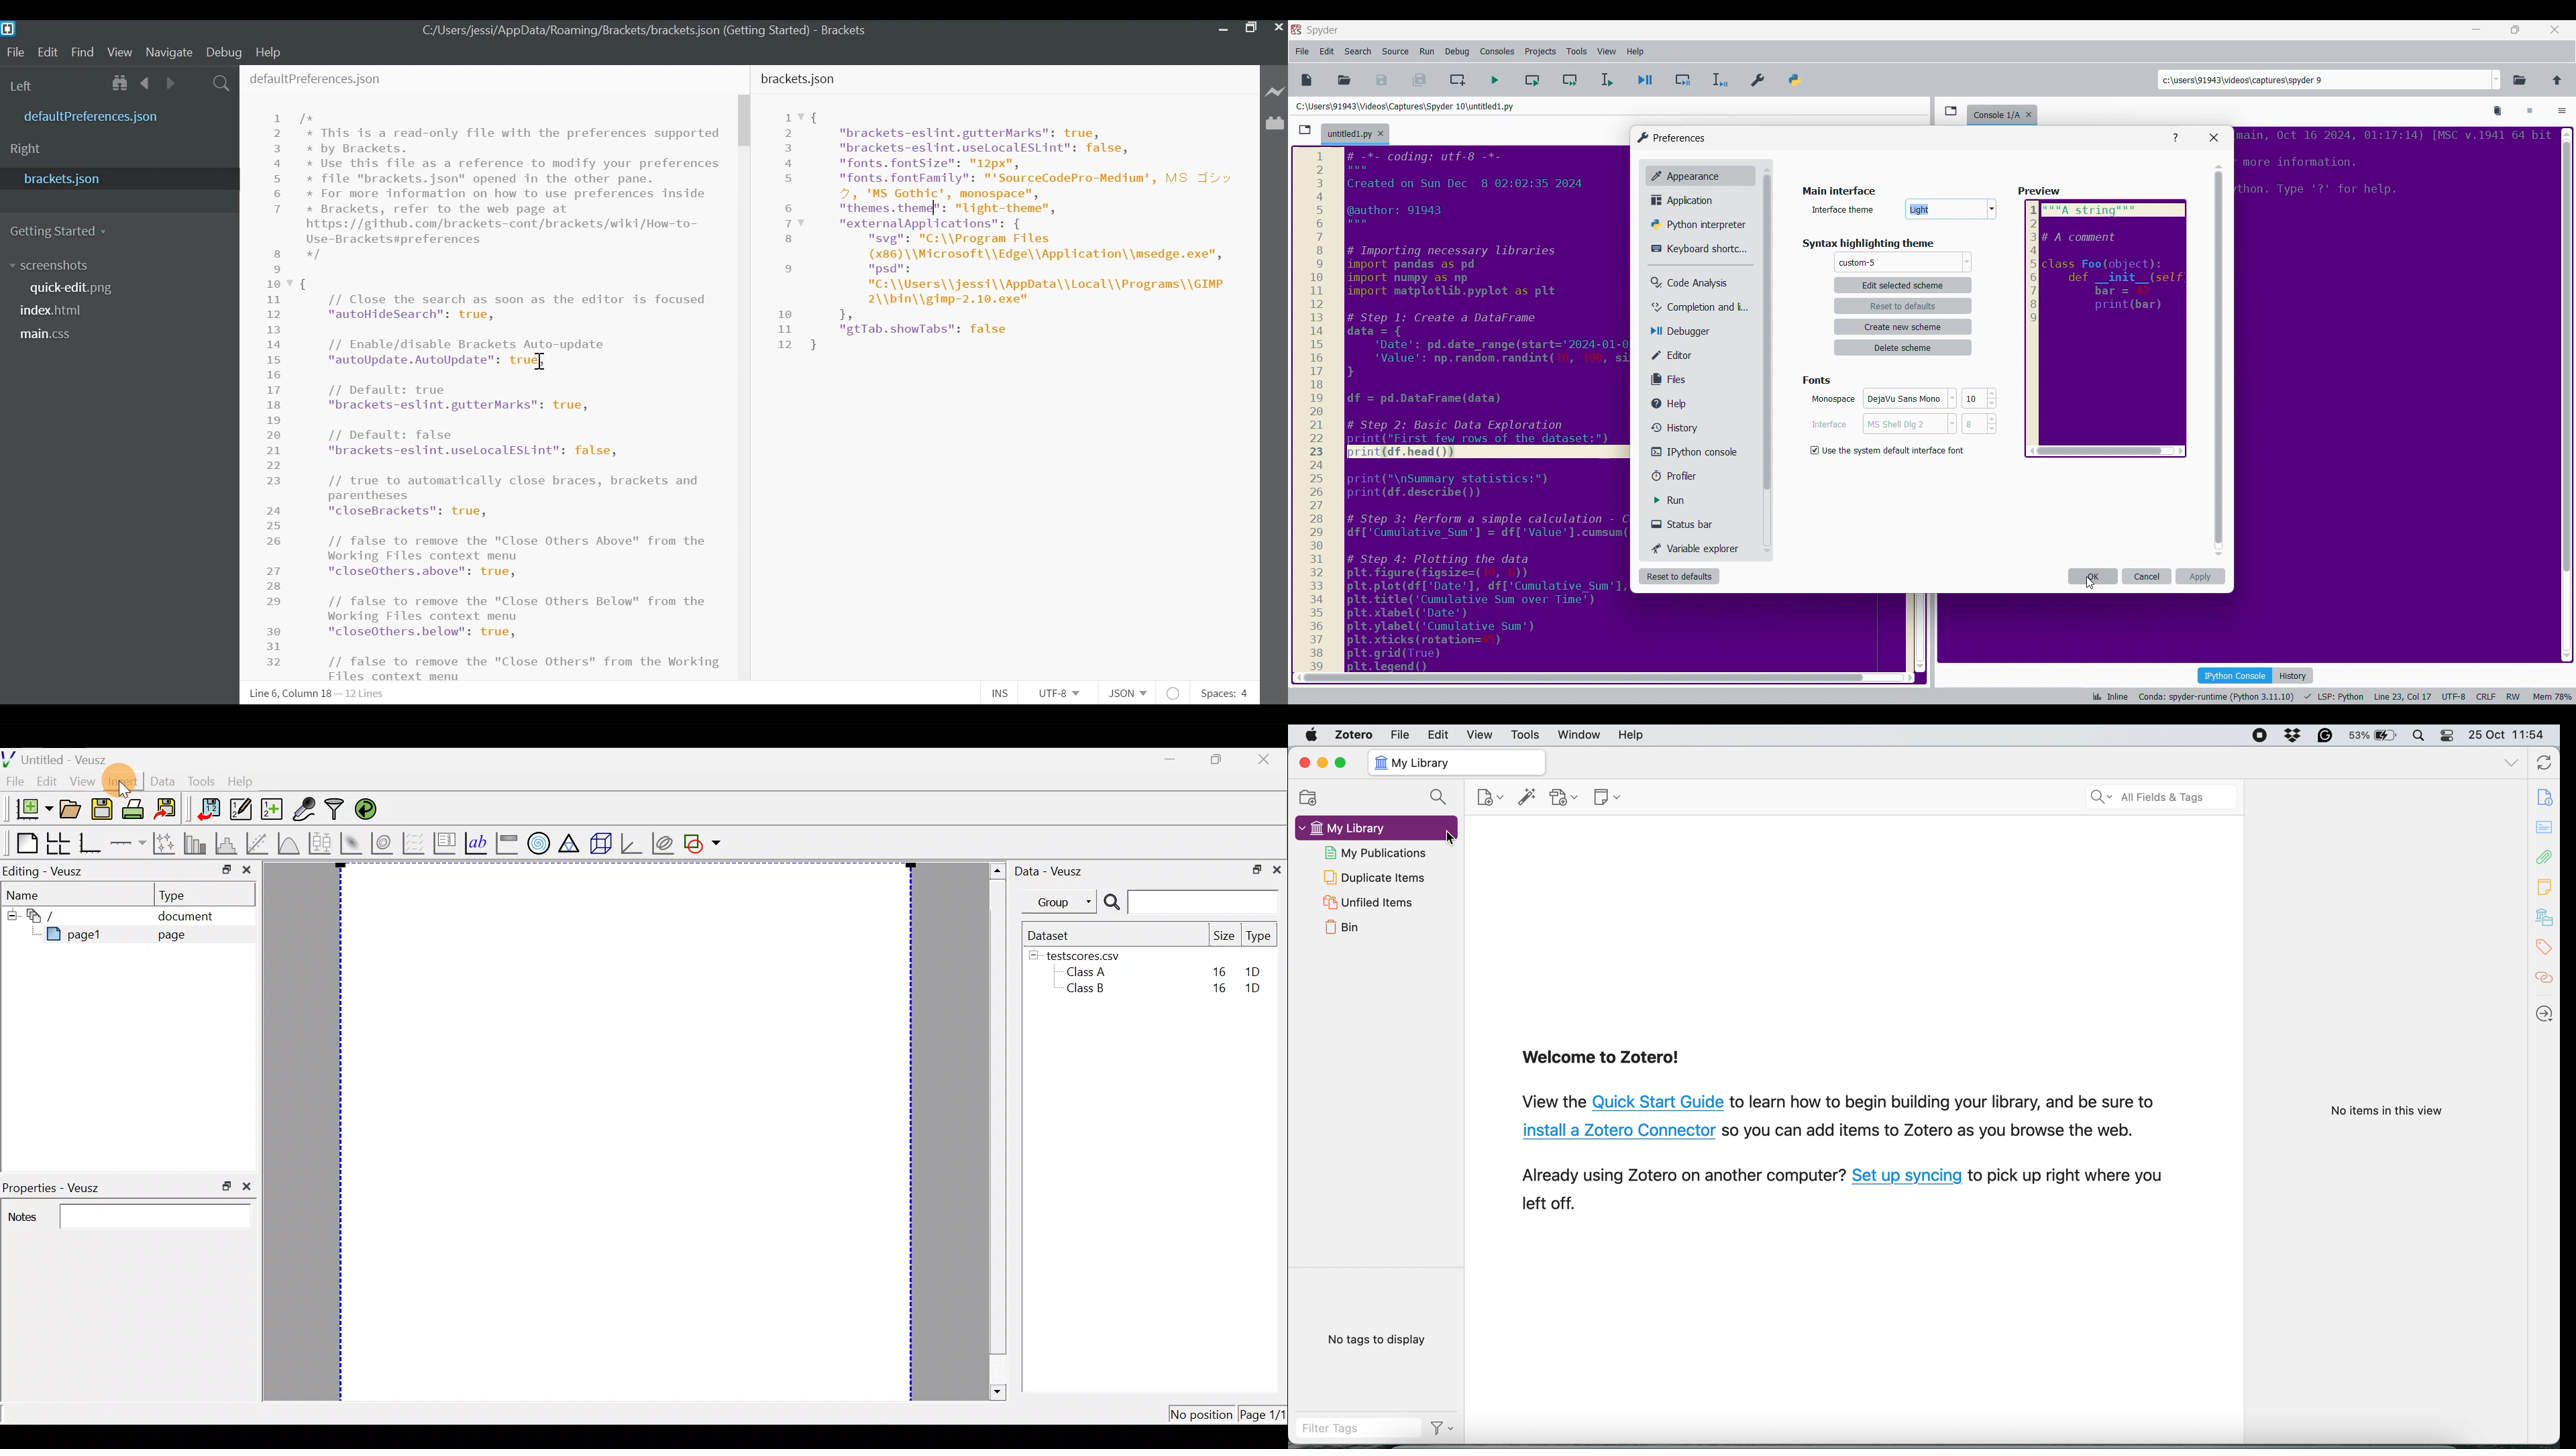  I want to click on defaultPreferences.json, so click(109, 116).